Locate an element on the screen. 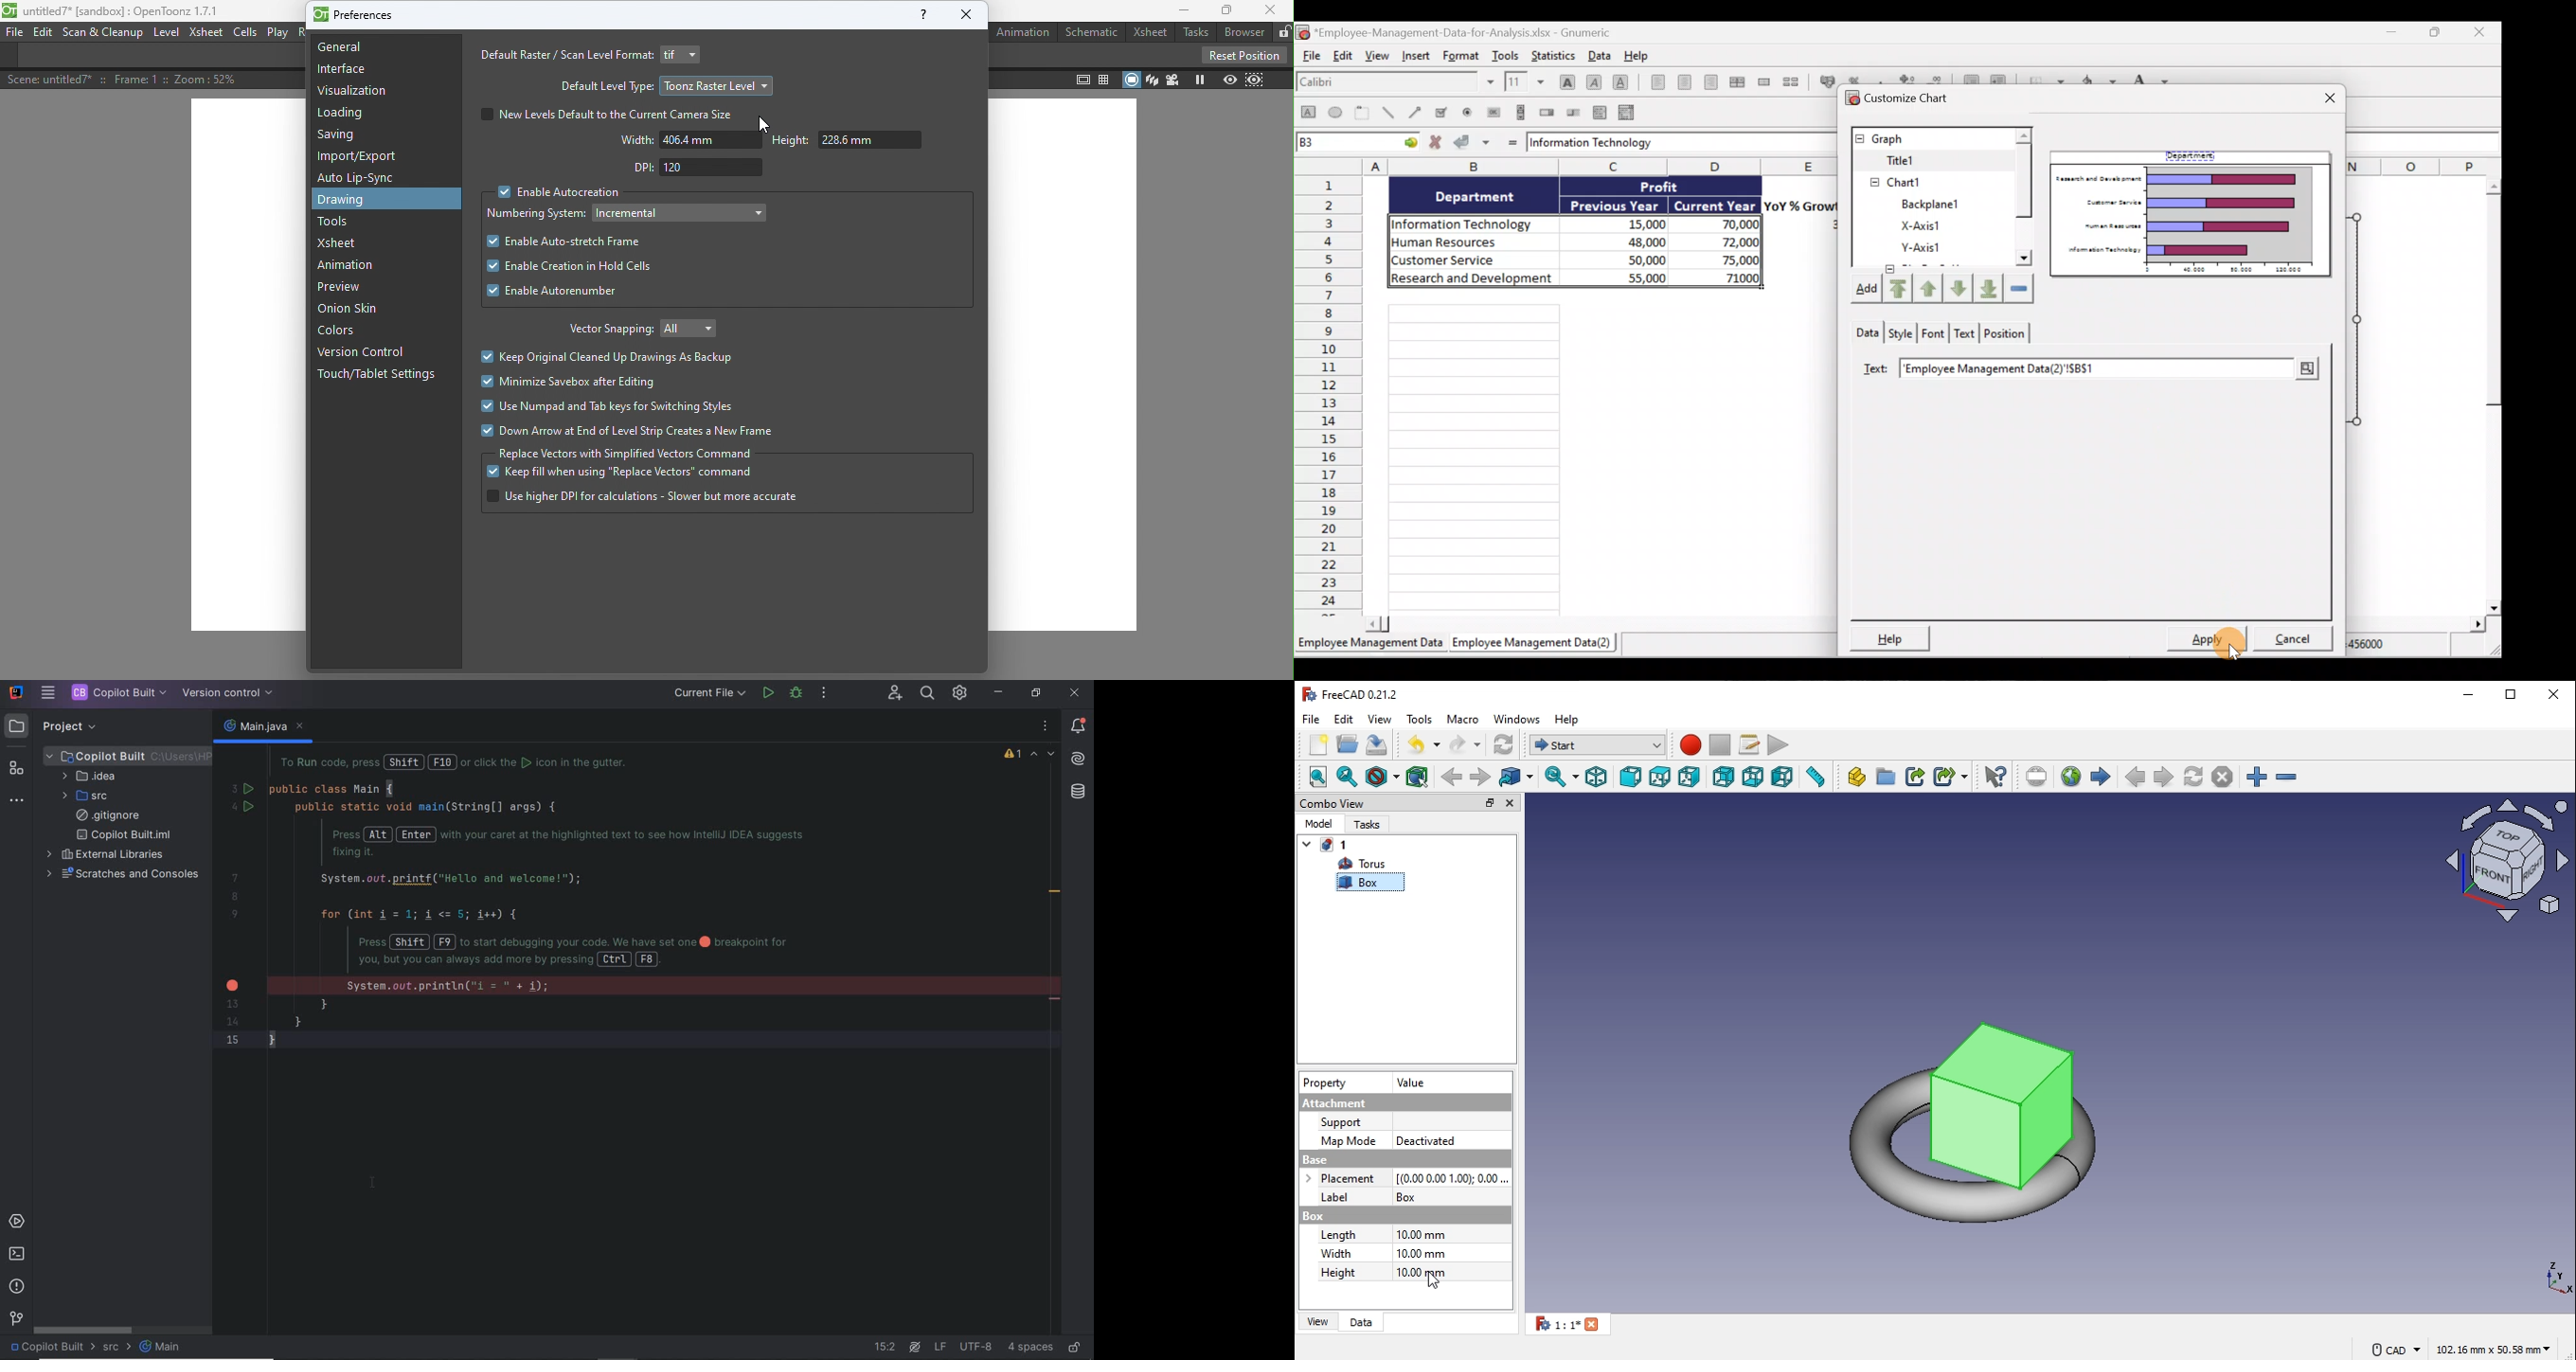 The image size is (2576, 1372). Create a checkbox is located at coordinates (1444, 111).